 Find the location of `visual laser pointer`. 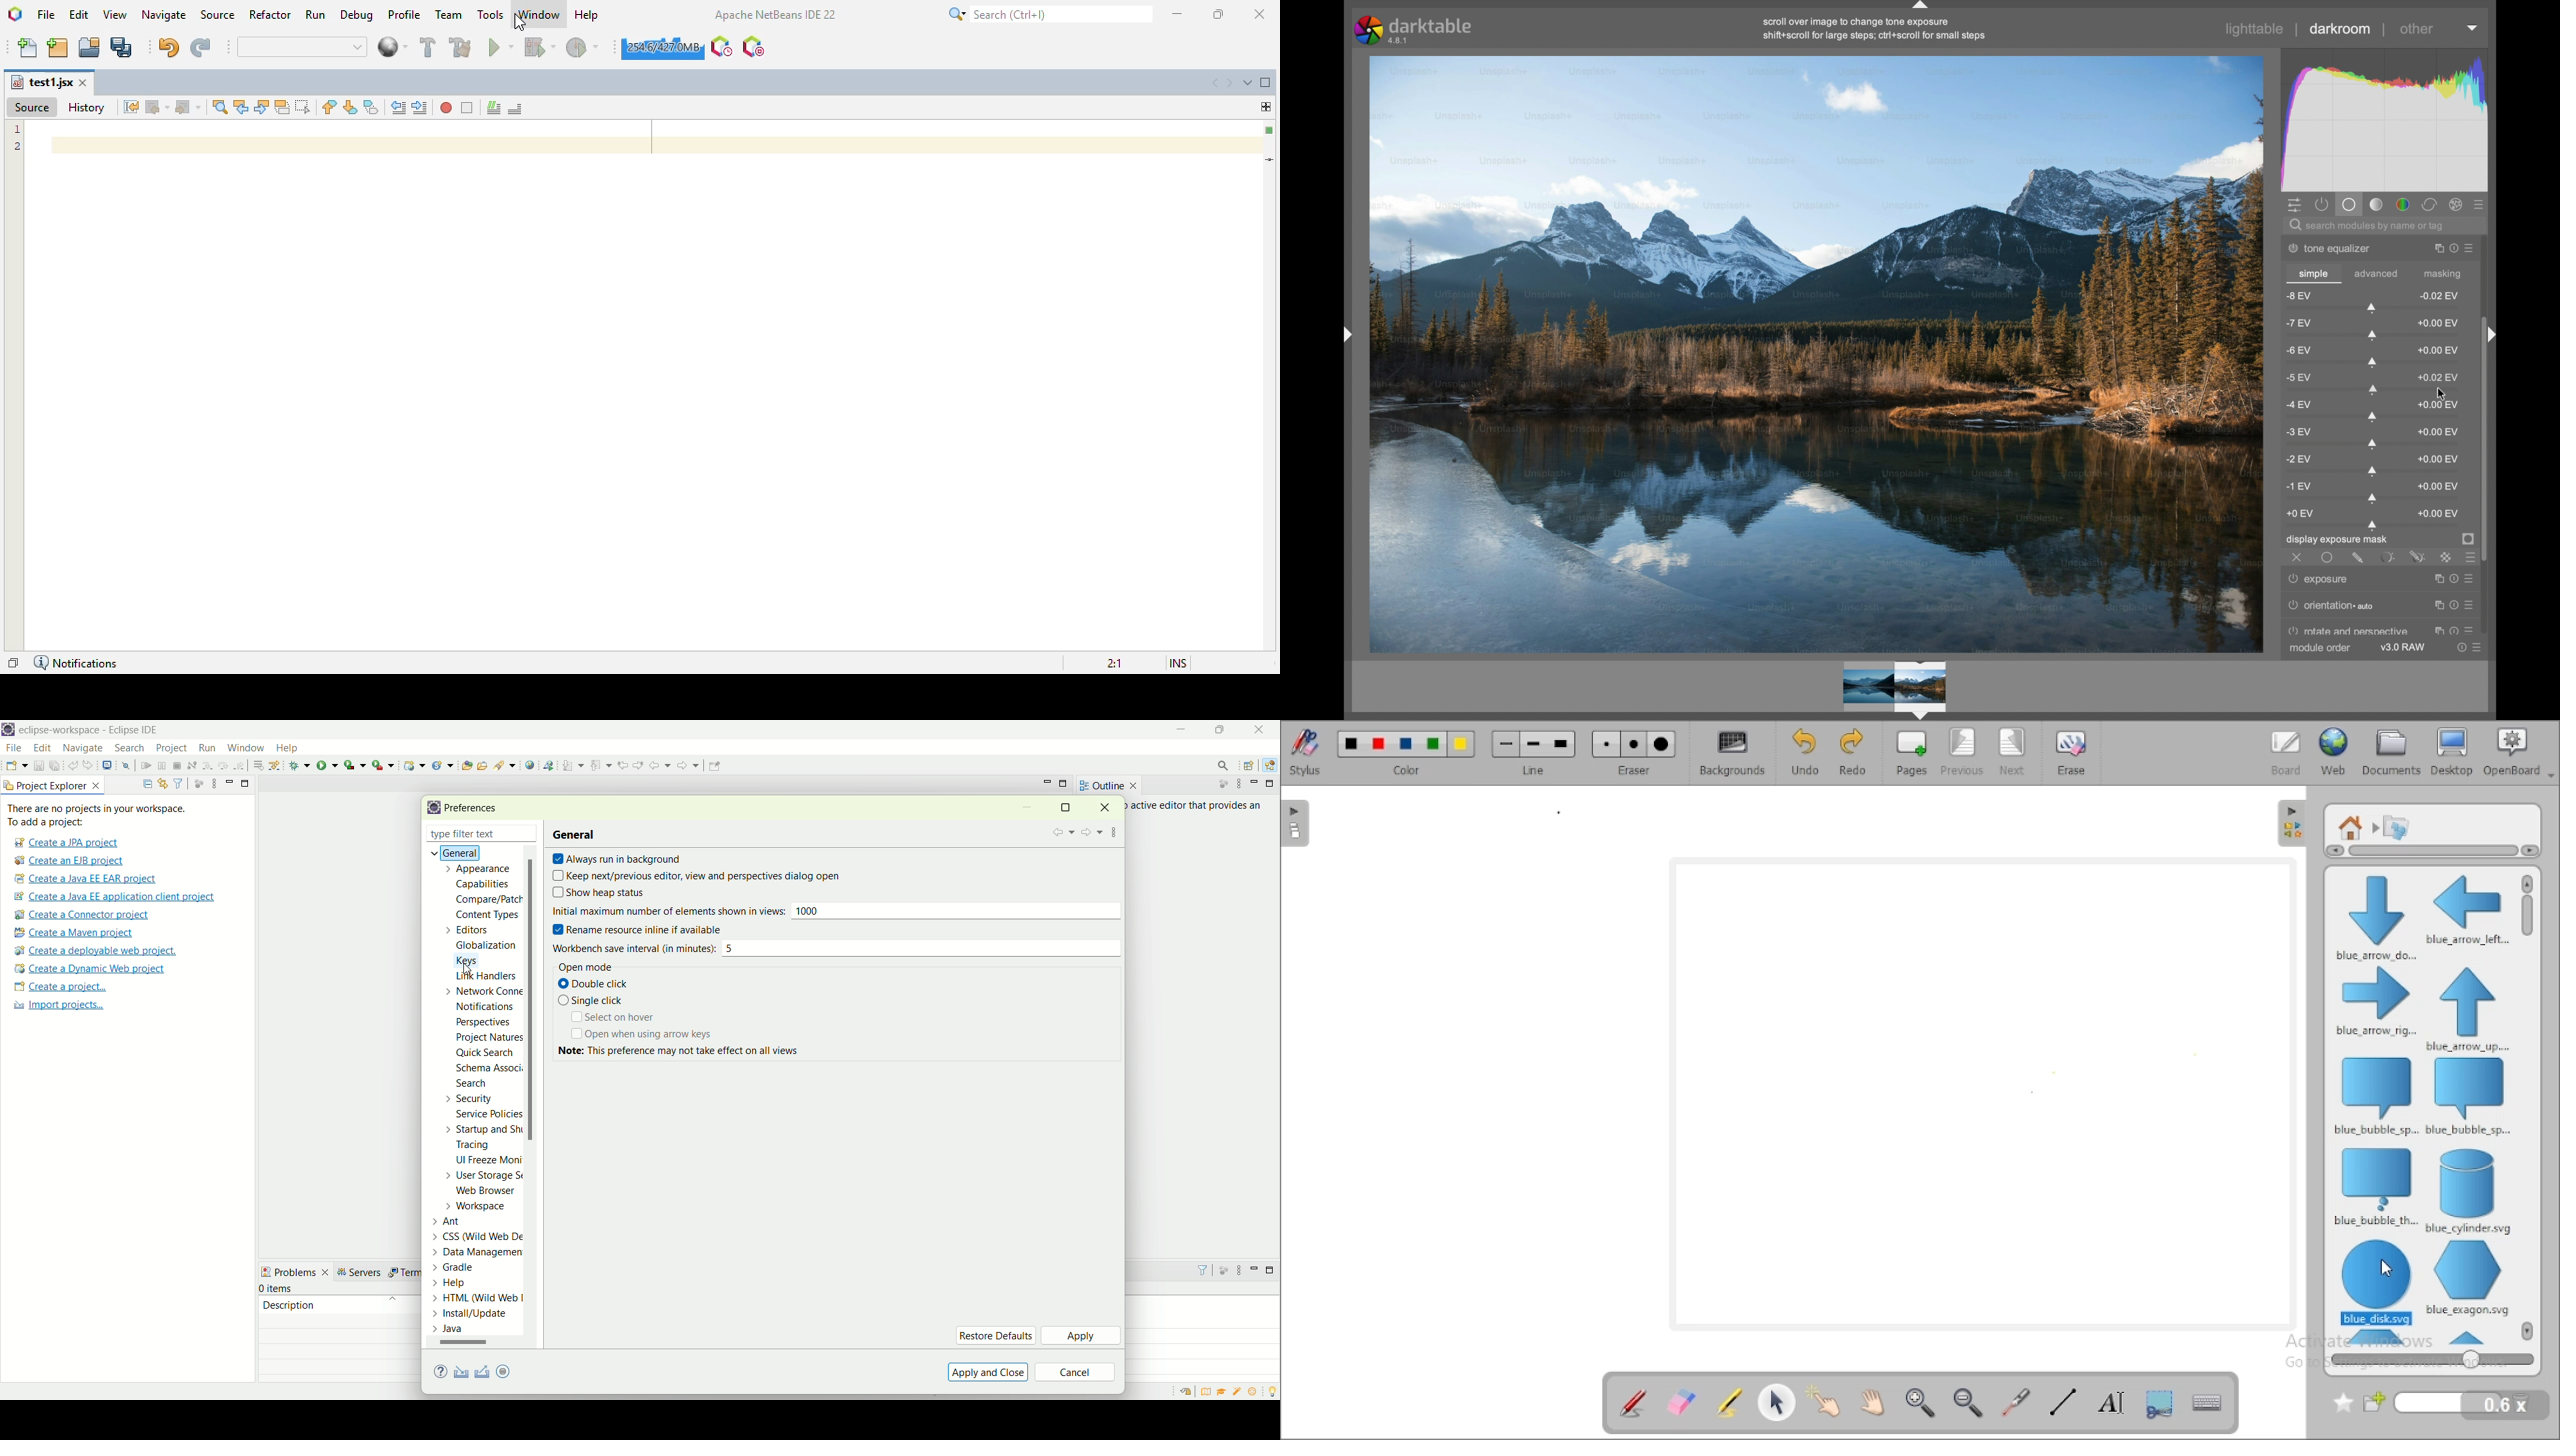

visual laser pointer is located at coordinates (2017, 1403).